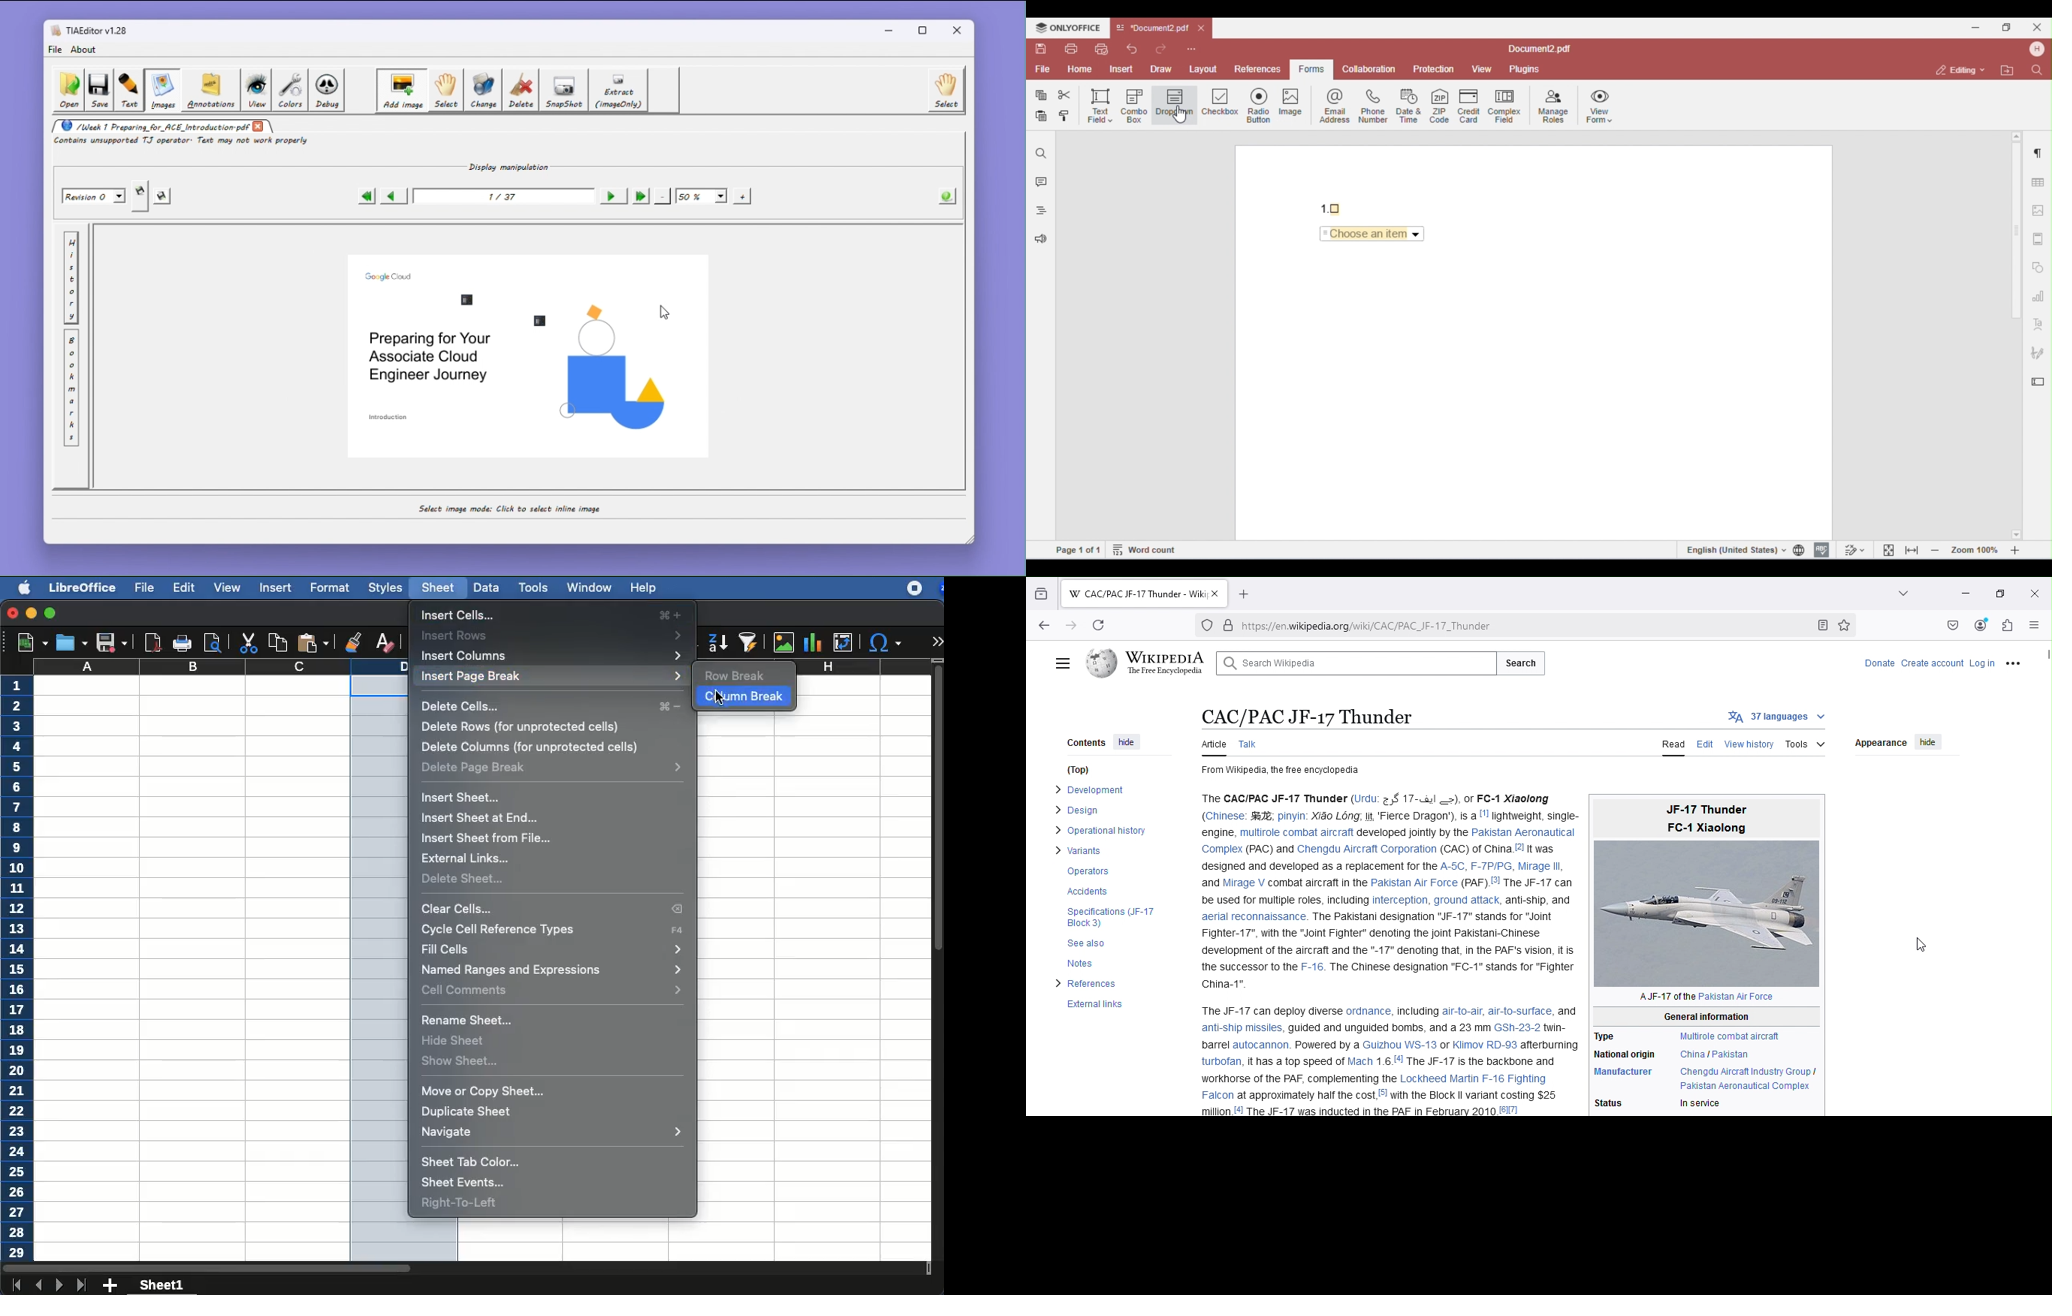 The image size is (2072, 1316). I want to click on delete page break, so click(553, 768).